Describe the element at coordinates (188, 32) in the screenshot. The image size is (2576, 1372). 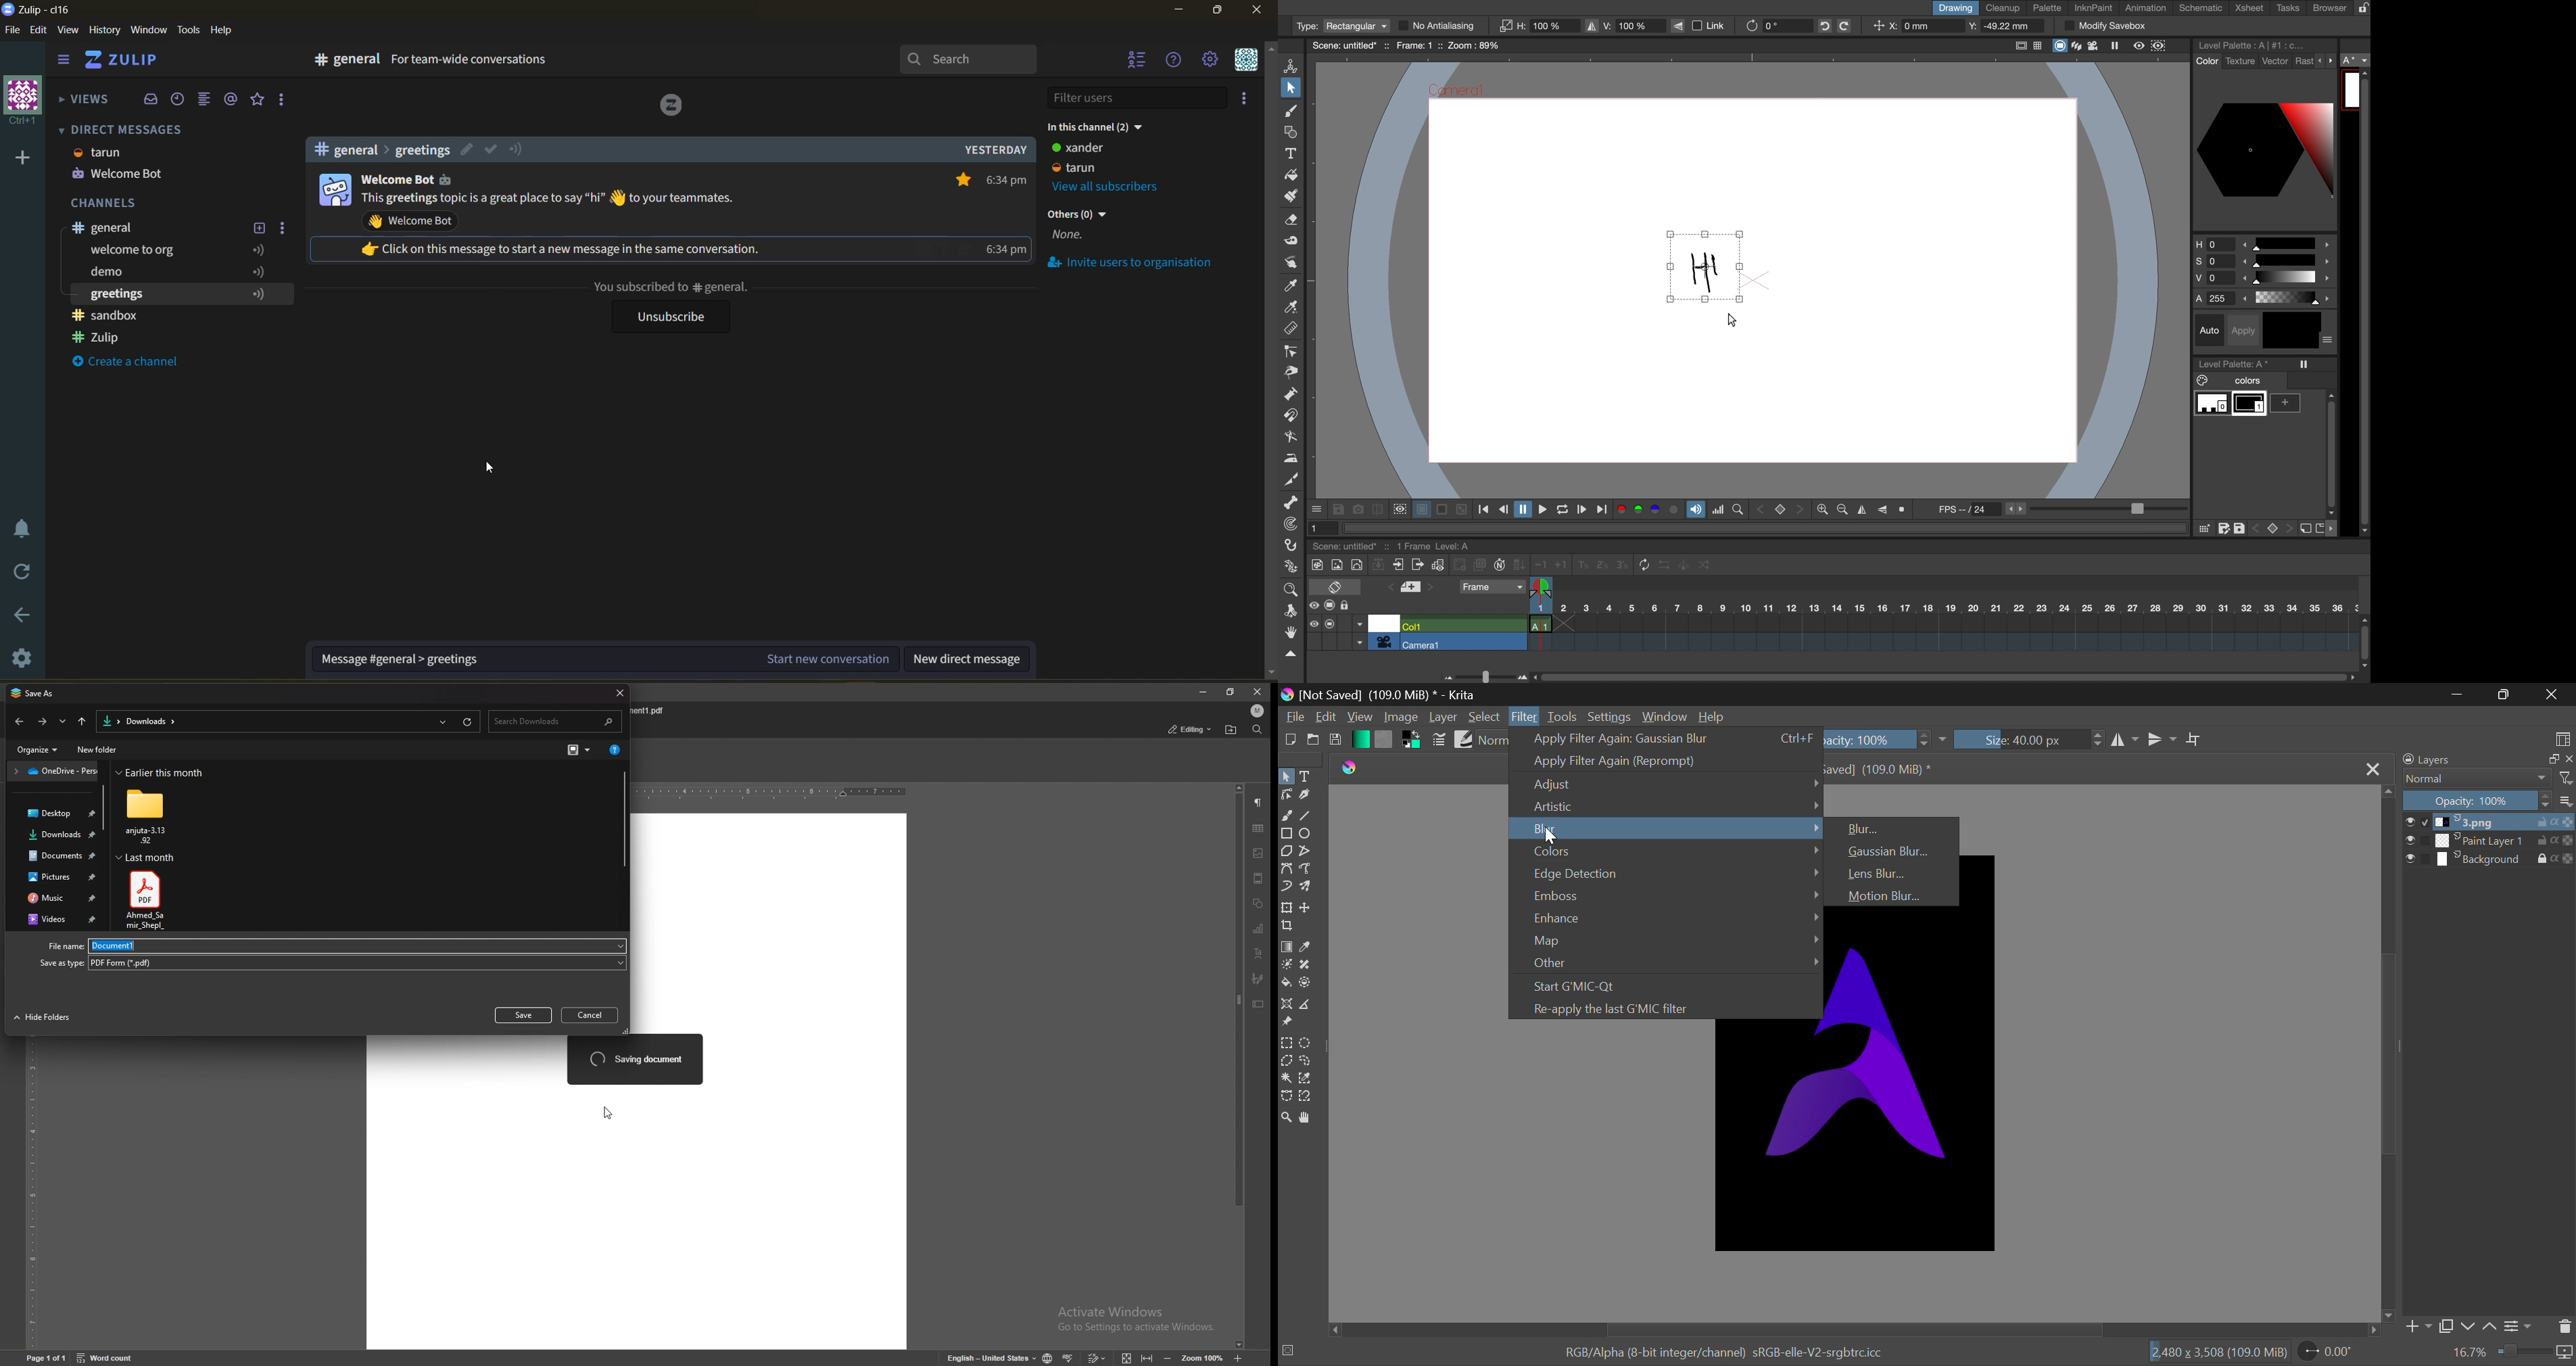
I see `tools` at that location.